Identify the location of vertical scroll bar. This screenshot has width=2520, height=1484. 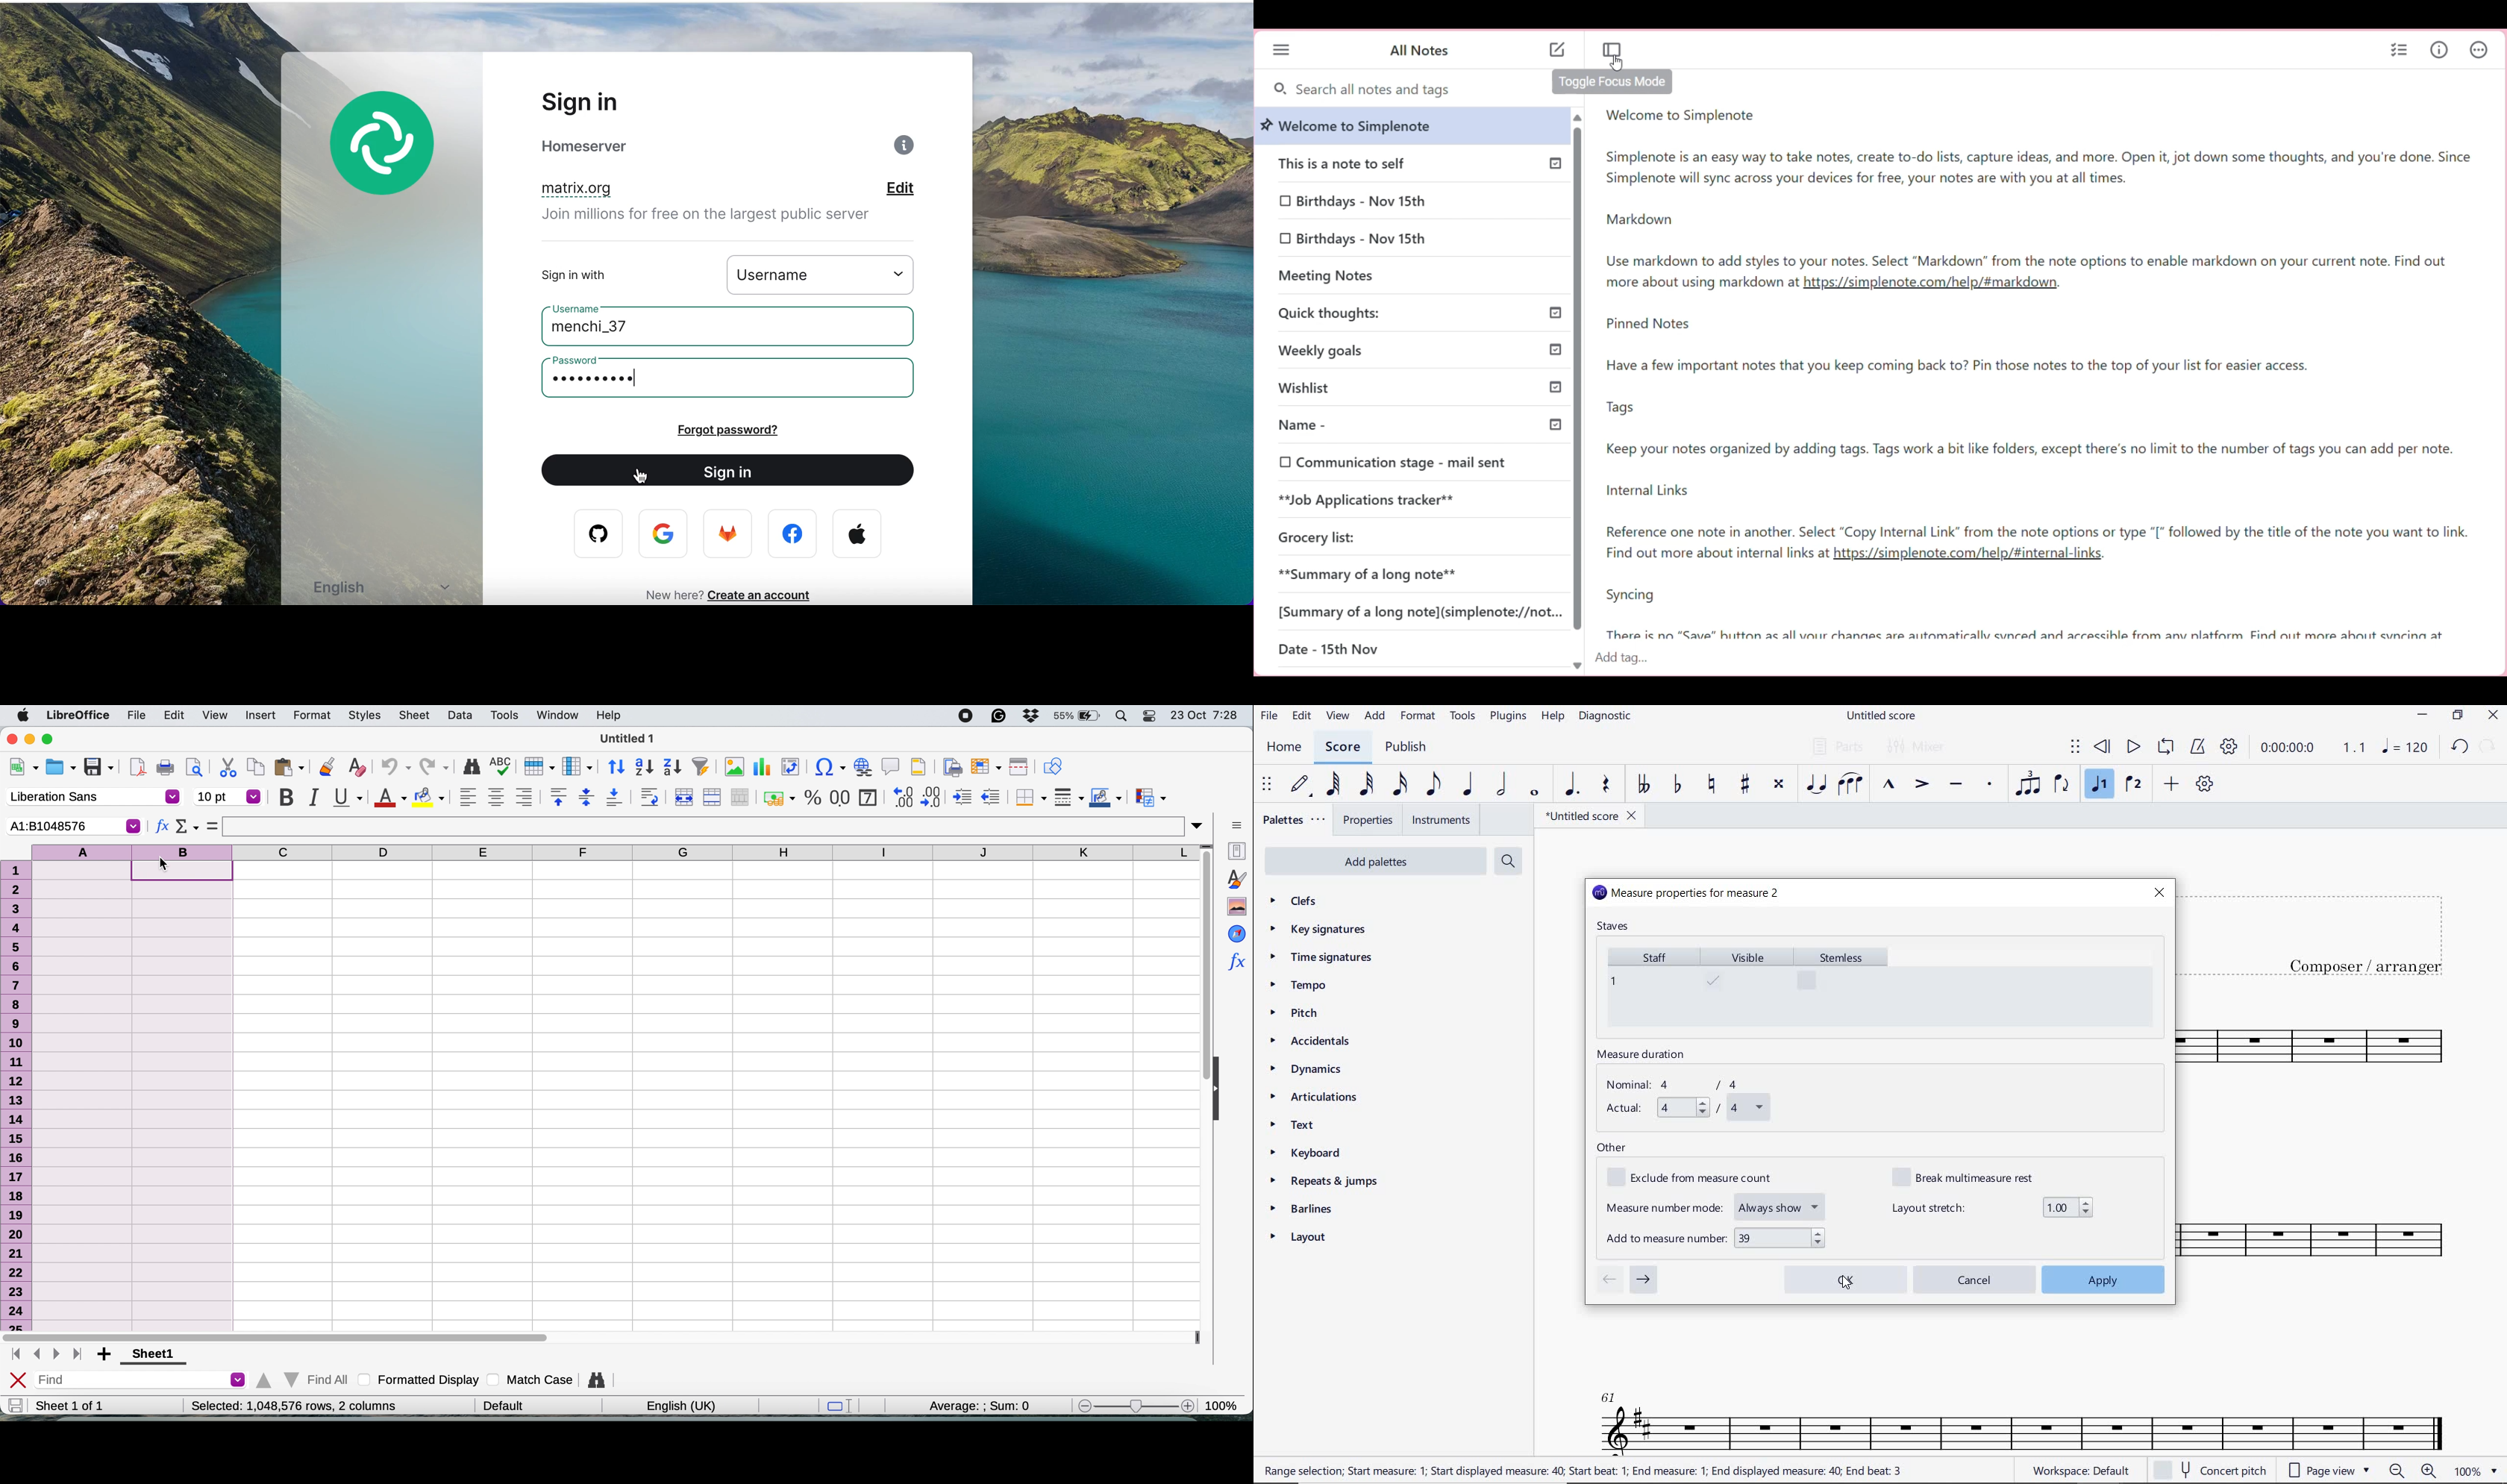
(1206, 961).